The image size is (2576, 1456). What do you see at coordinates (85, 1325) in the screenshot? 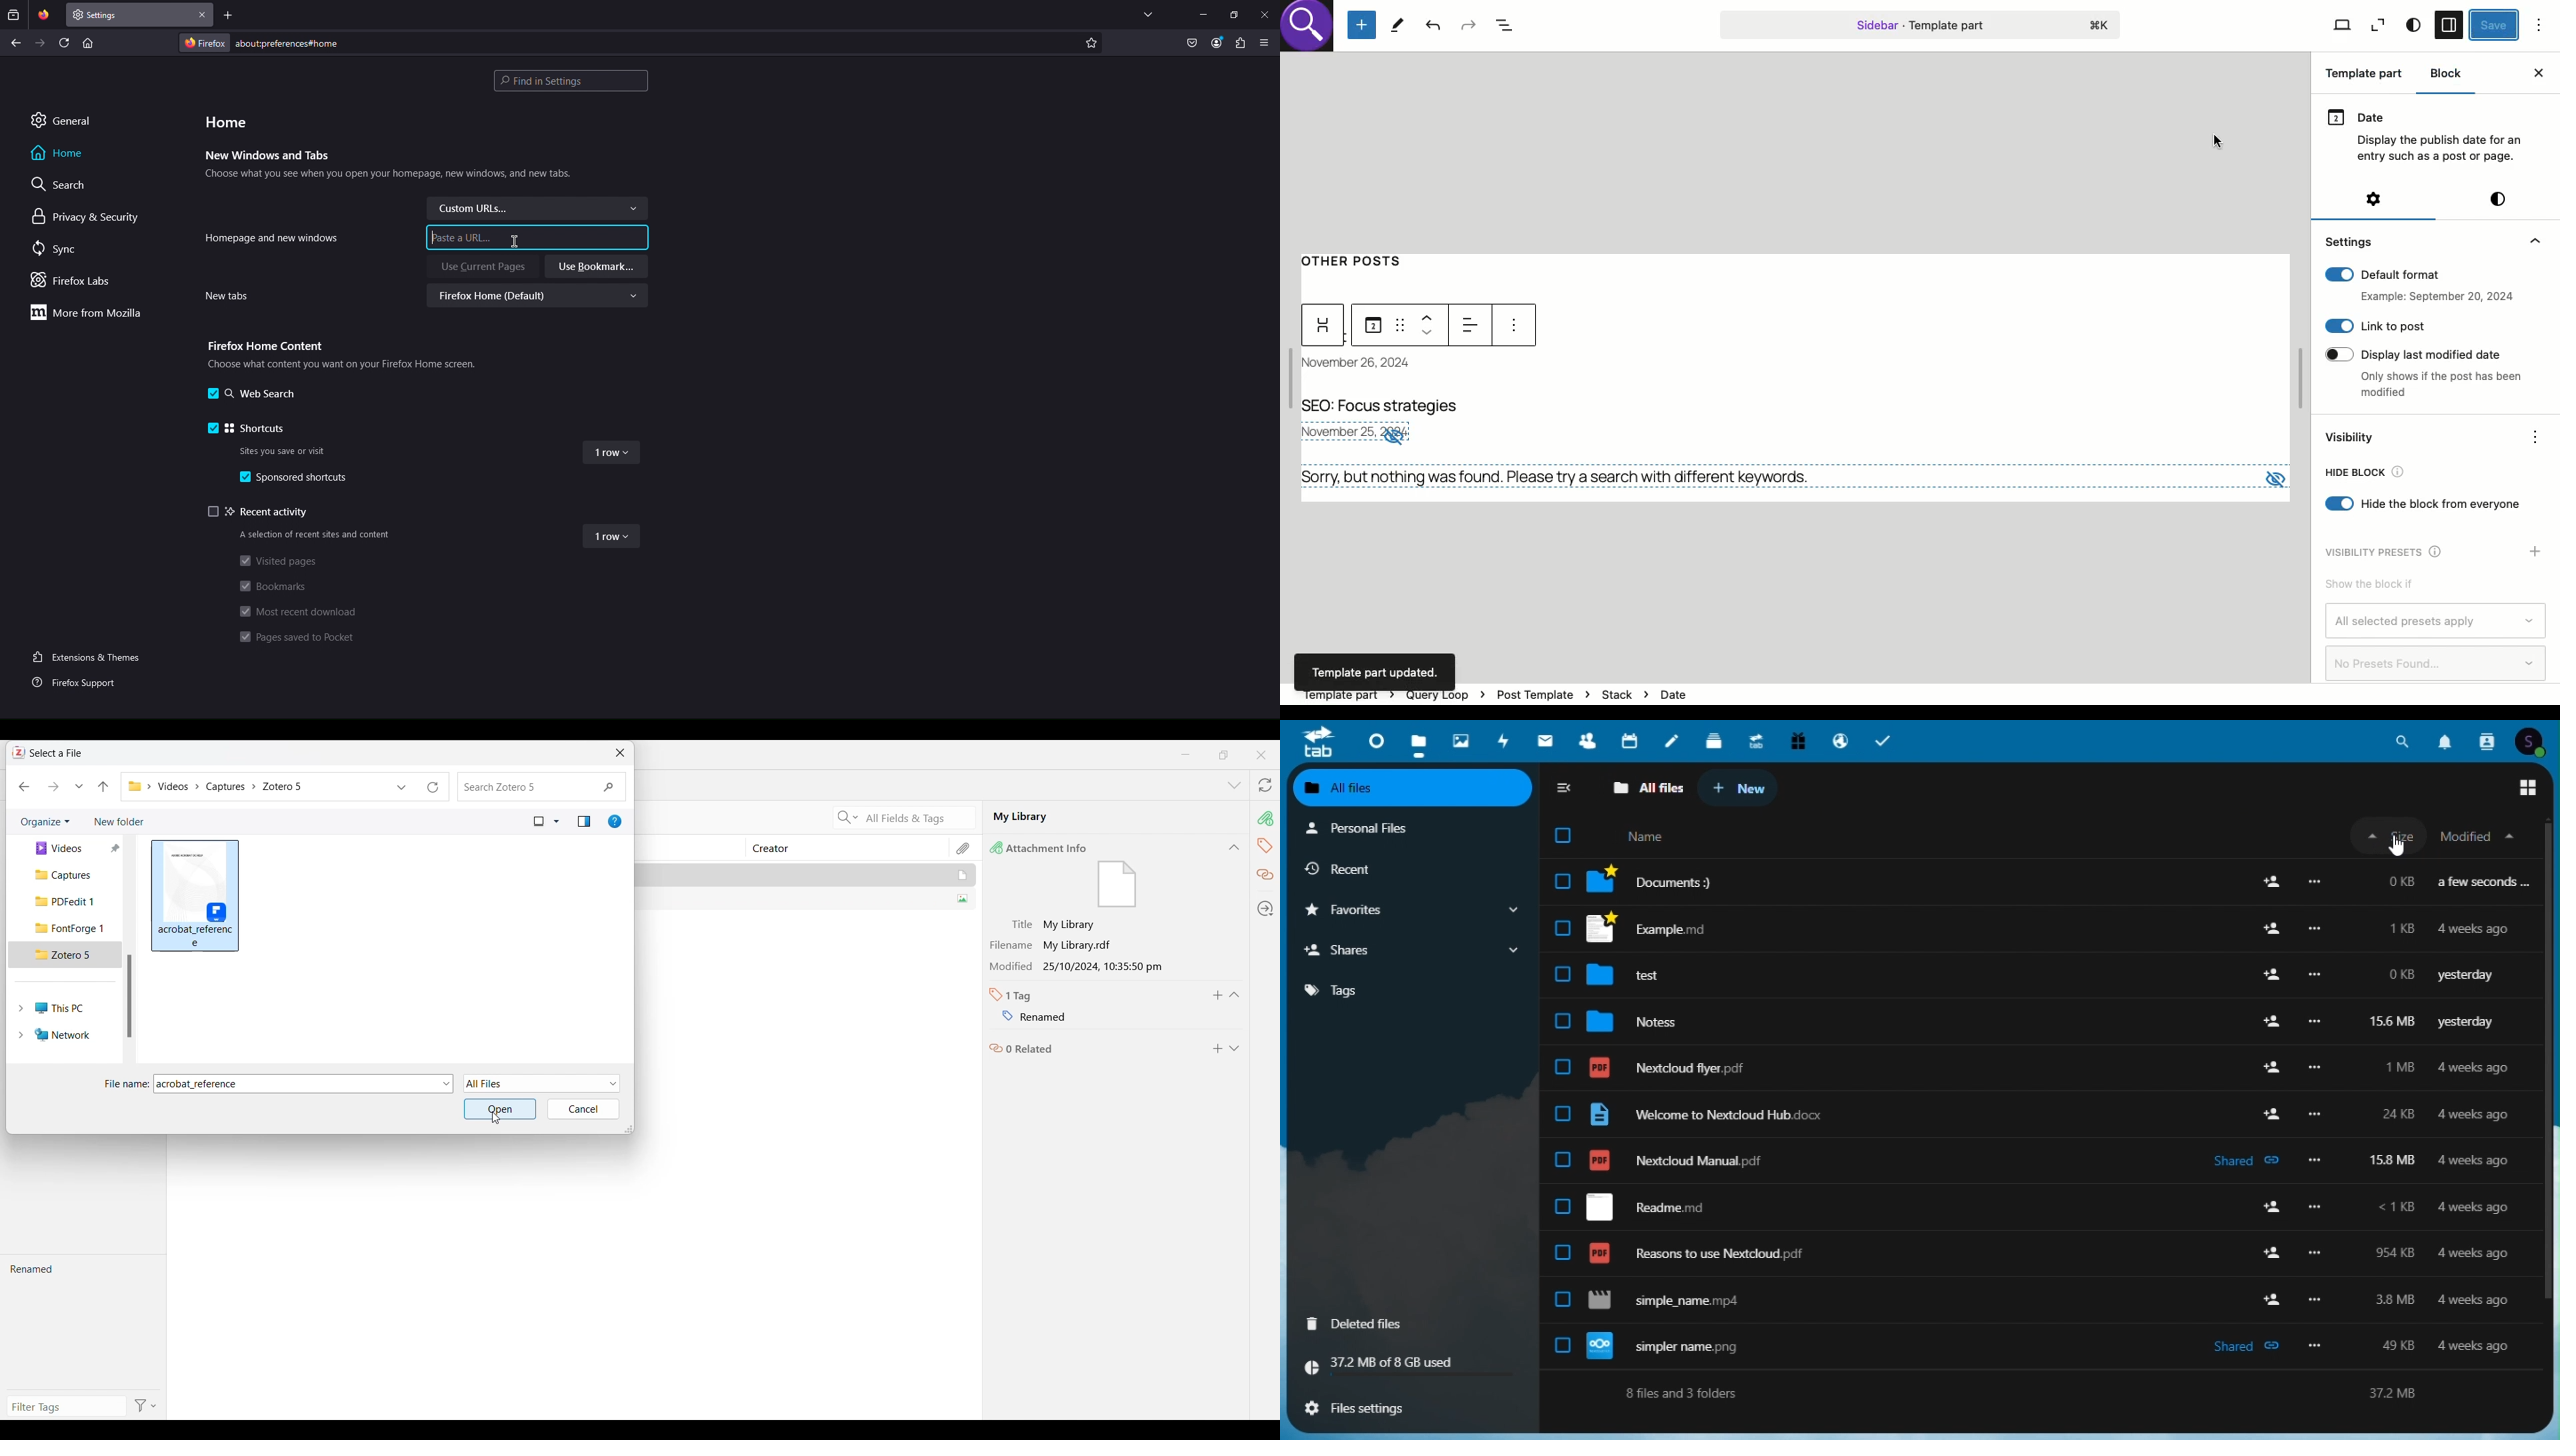
I see `Renamed` at bounding box center [85, 1325].